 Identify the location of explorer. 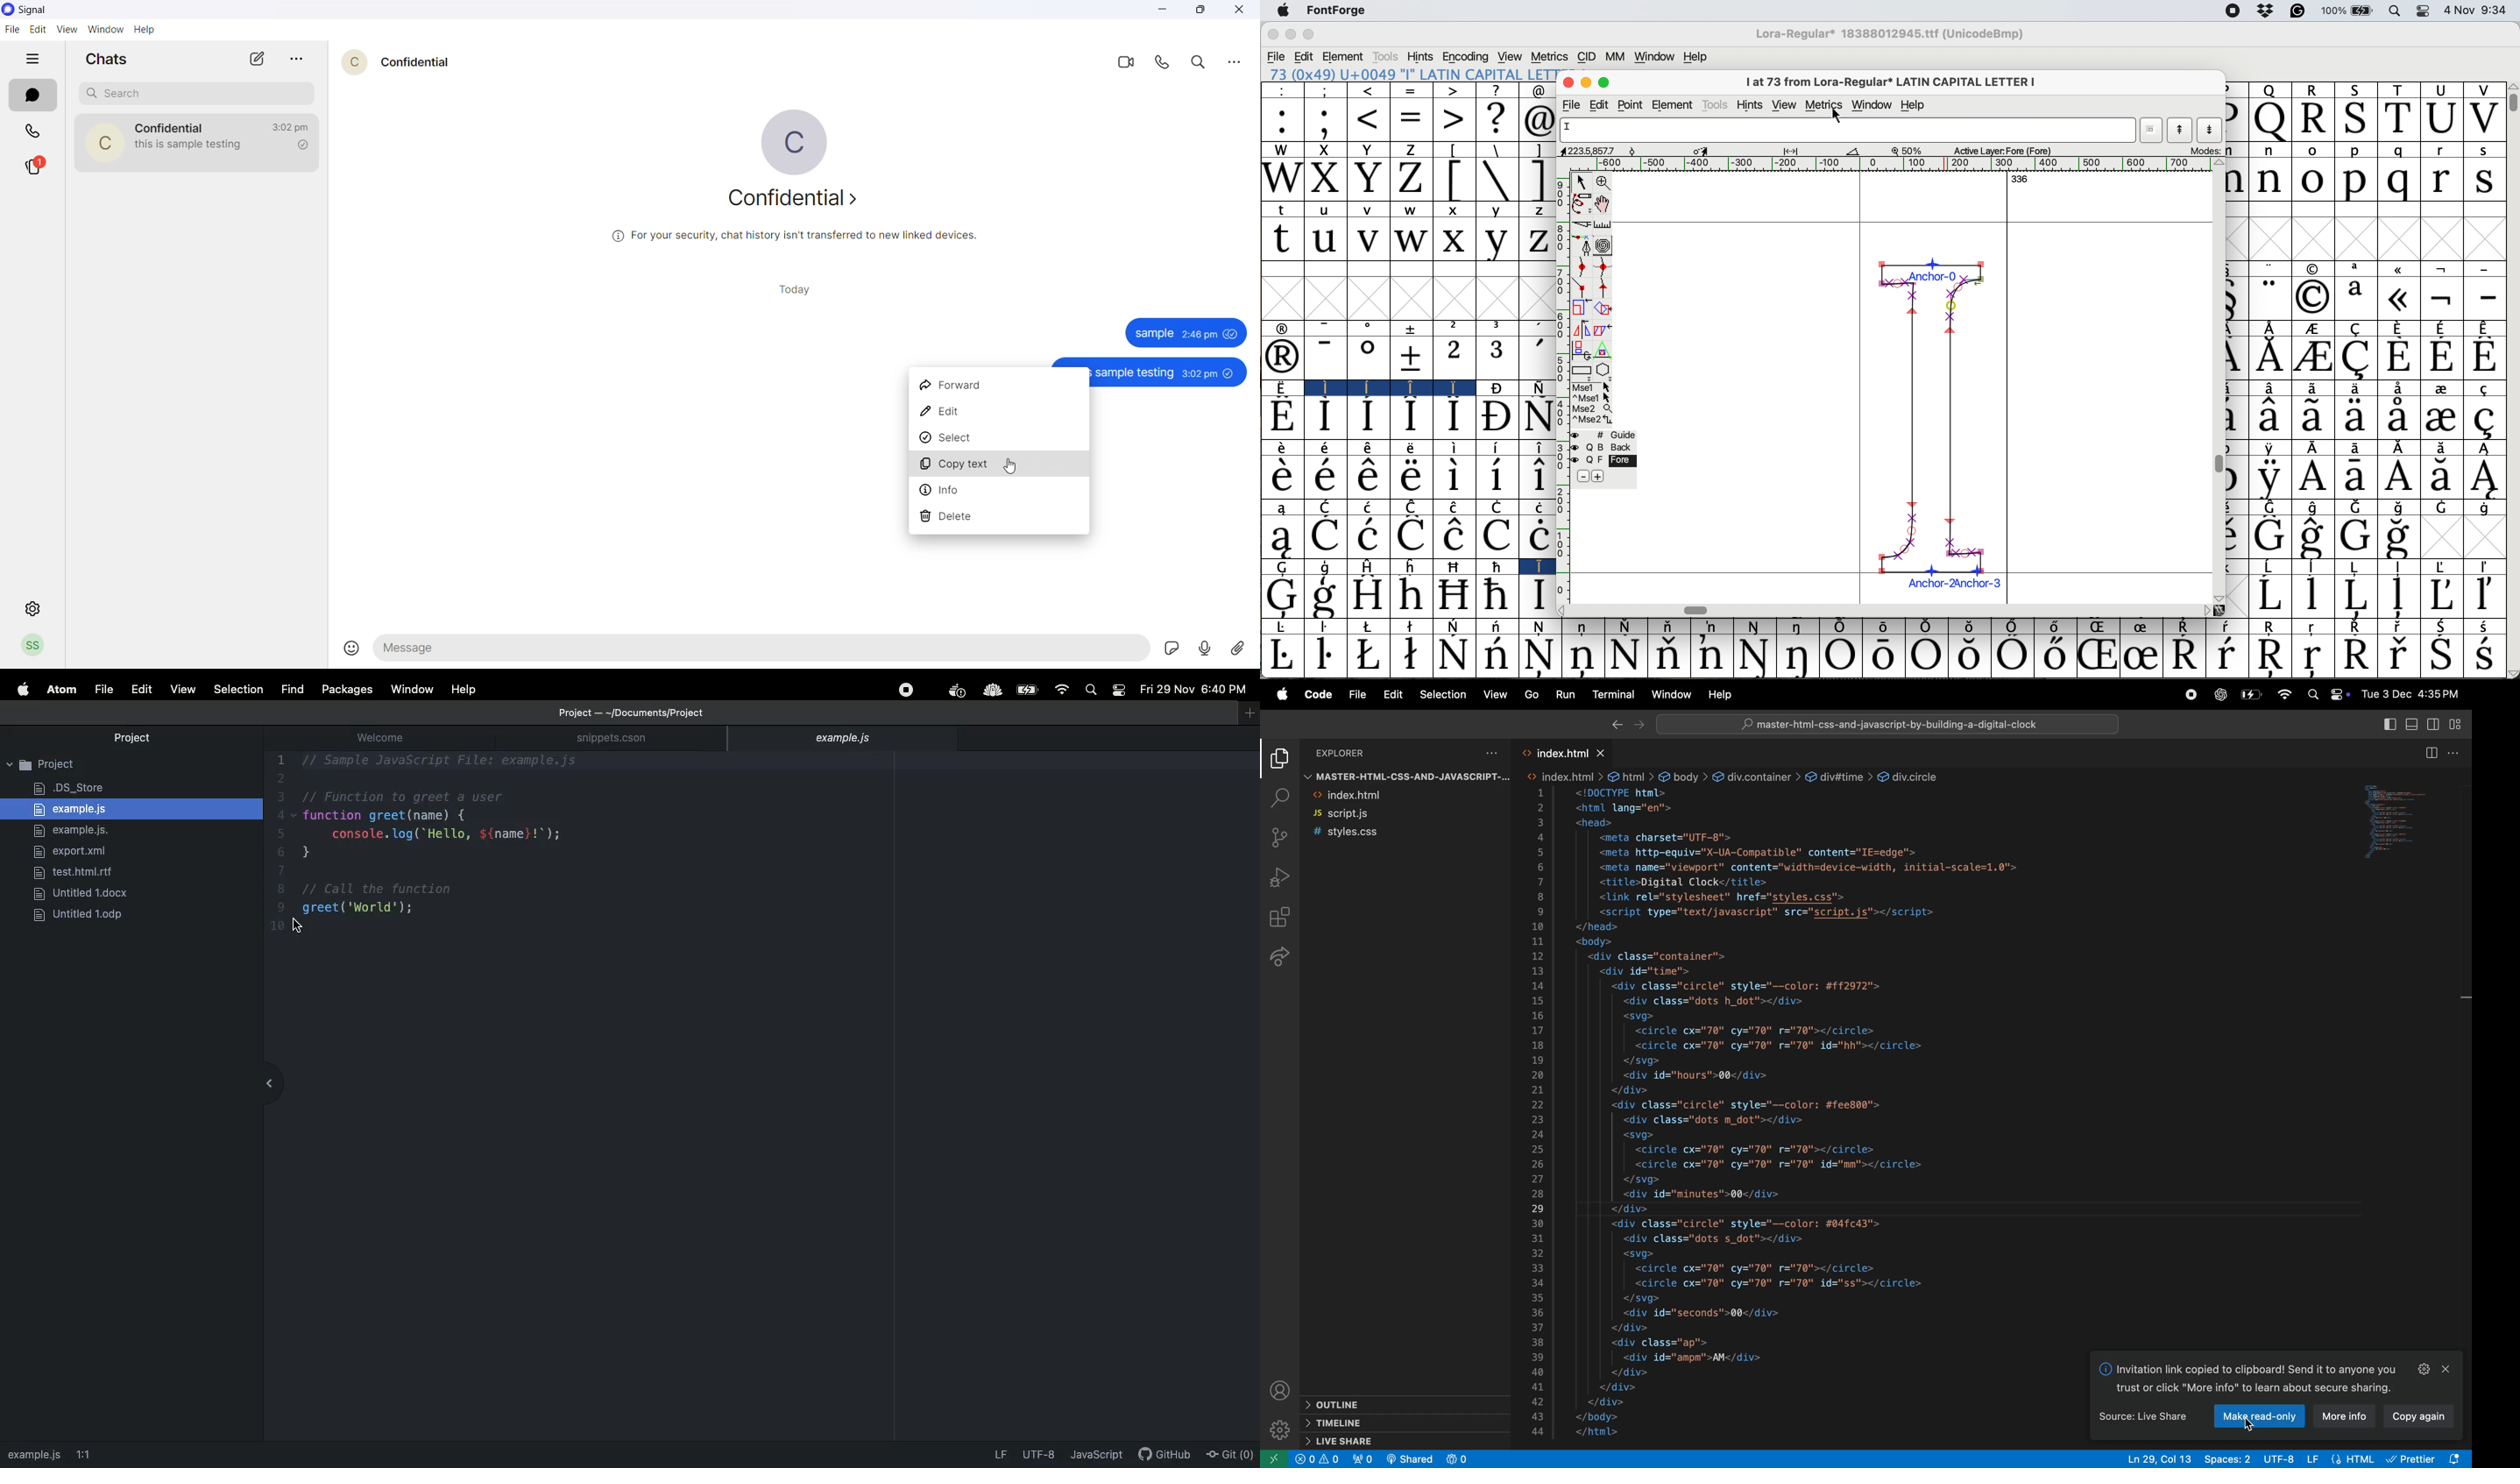
(1279, 760).